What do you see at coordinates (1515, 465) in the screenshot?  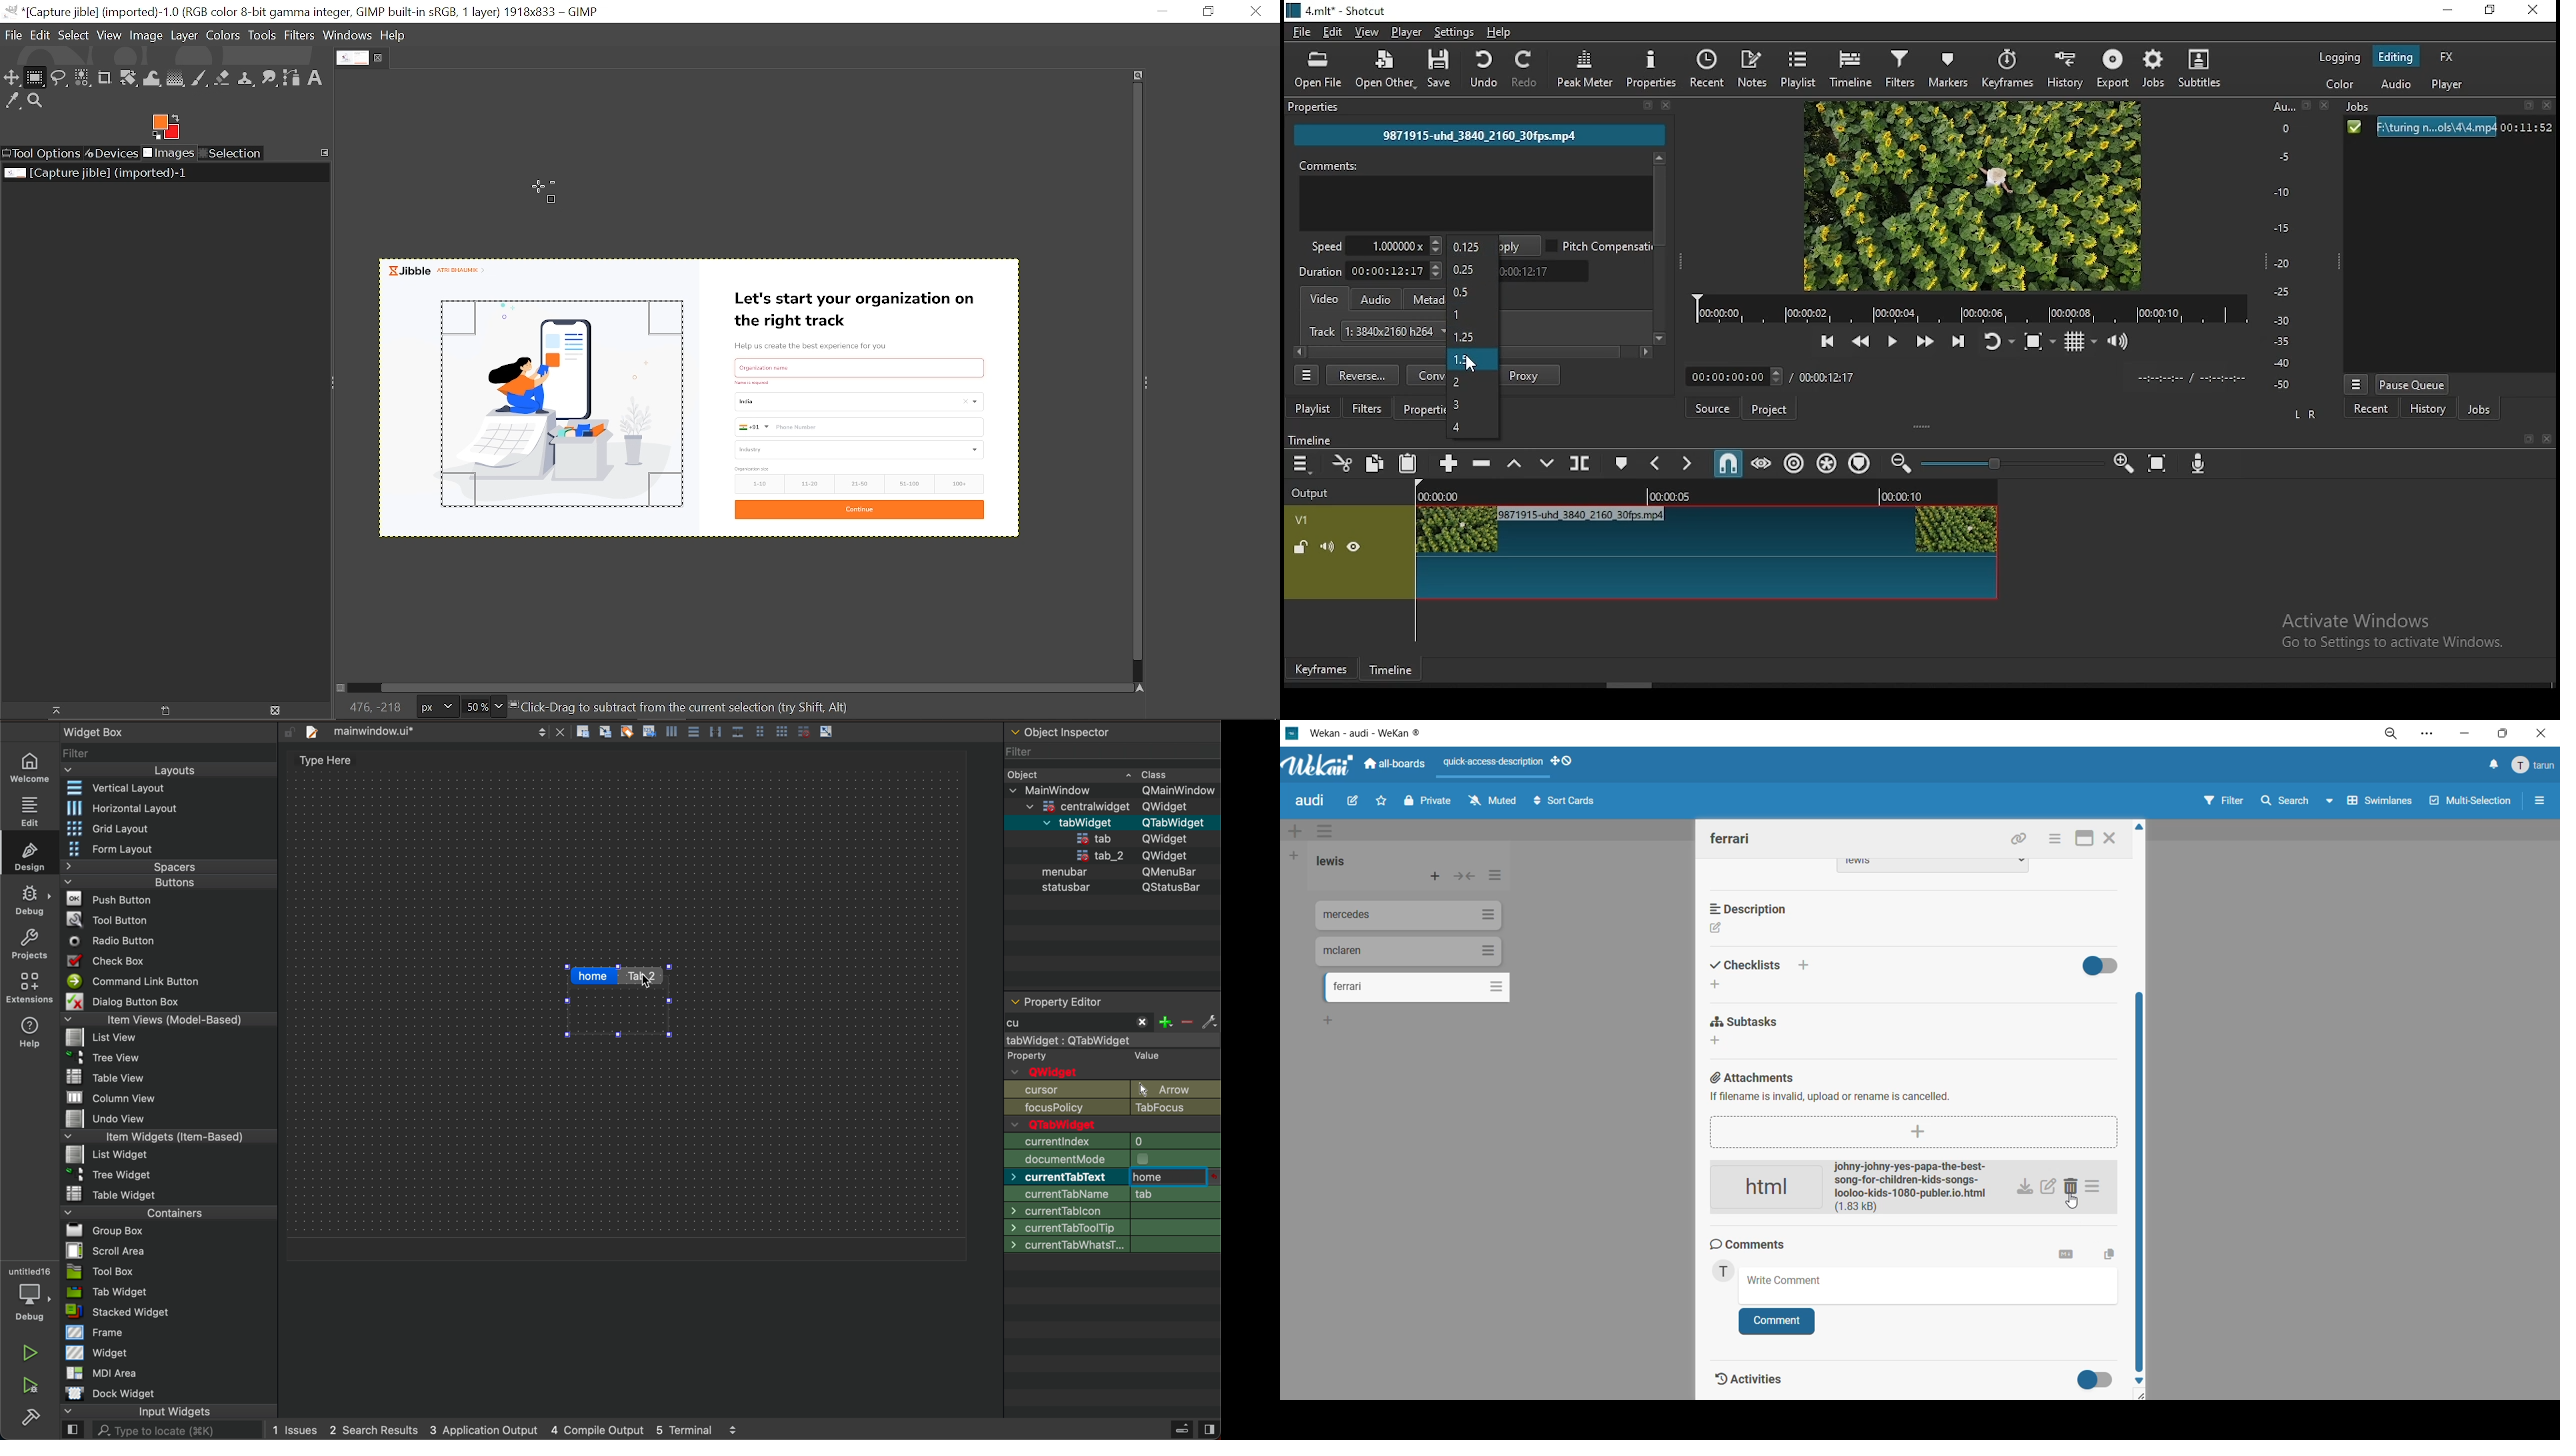 I see `lift` at bounding box center [1515, 465].